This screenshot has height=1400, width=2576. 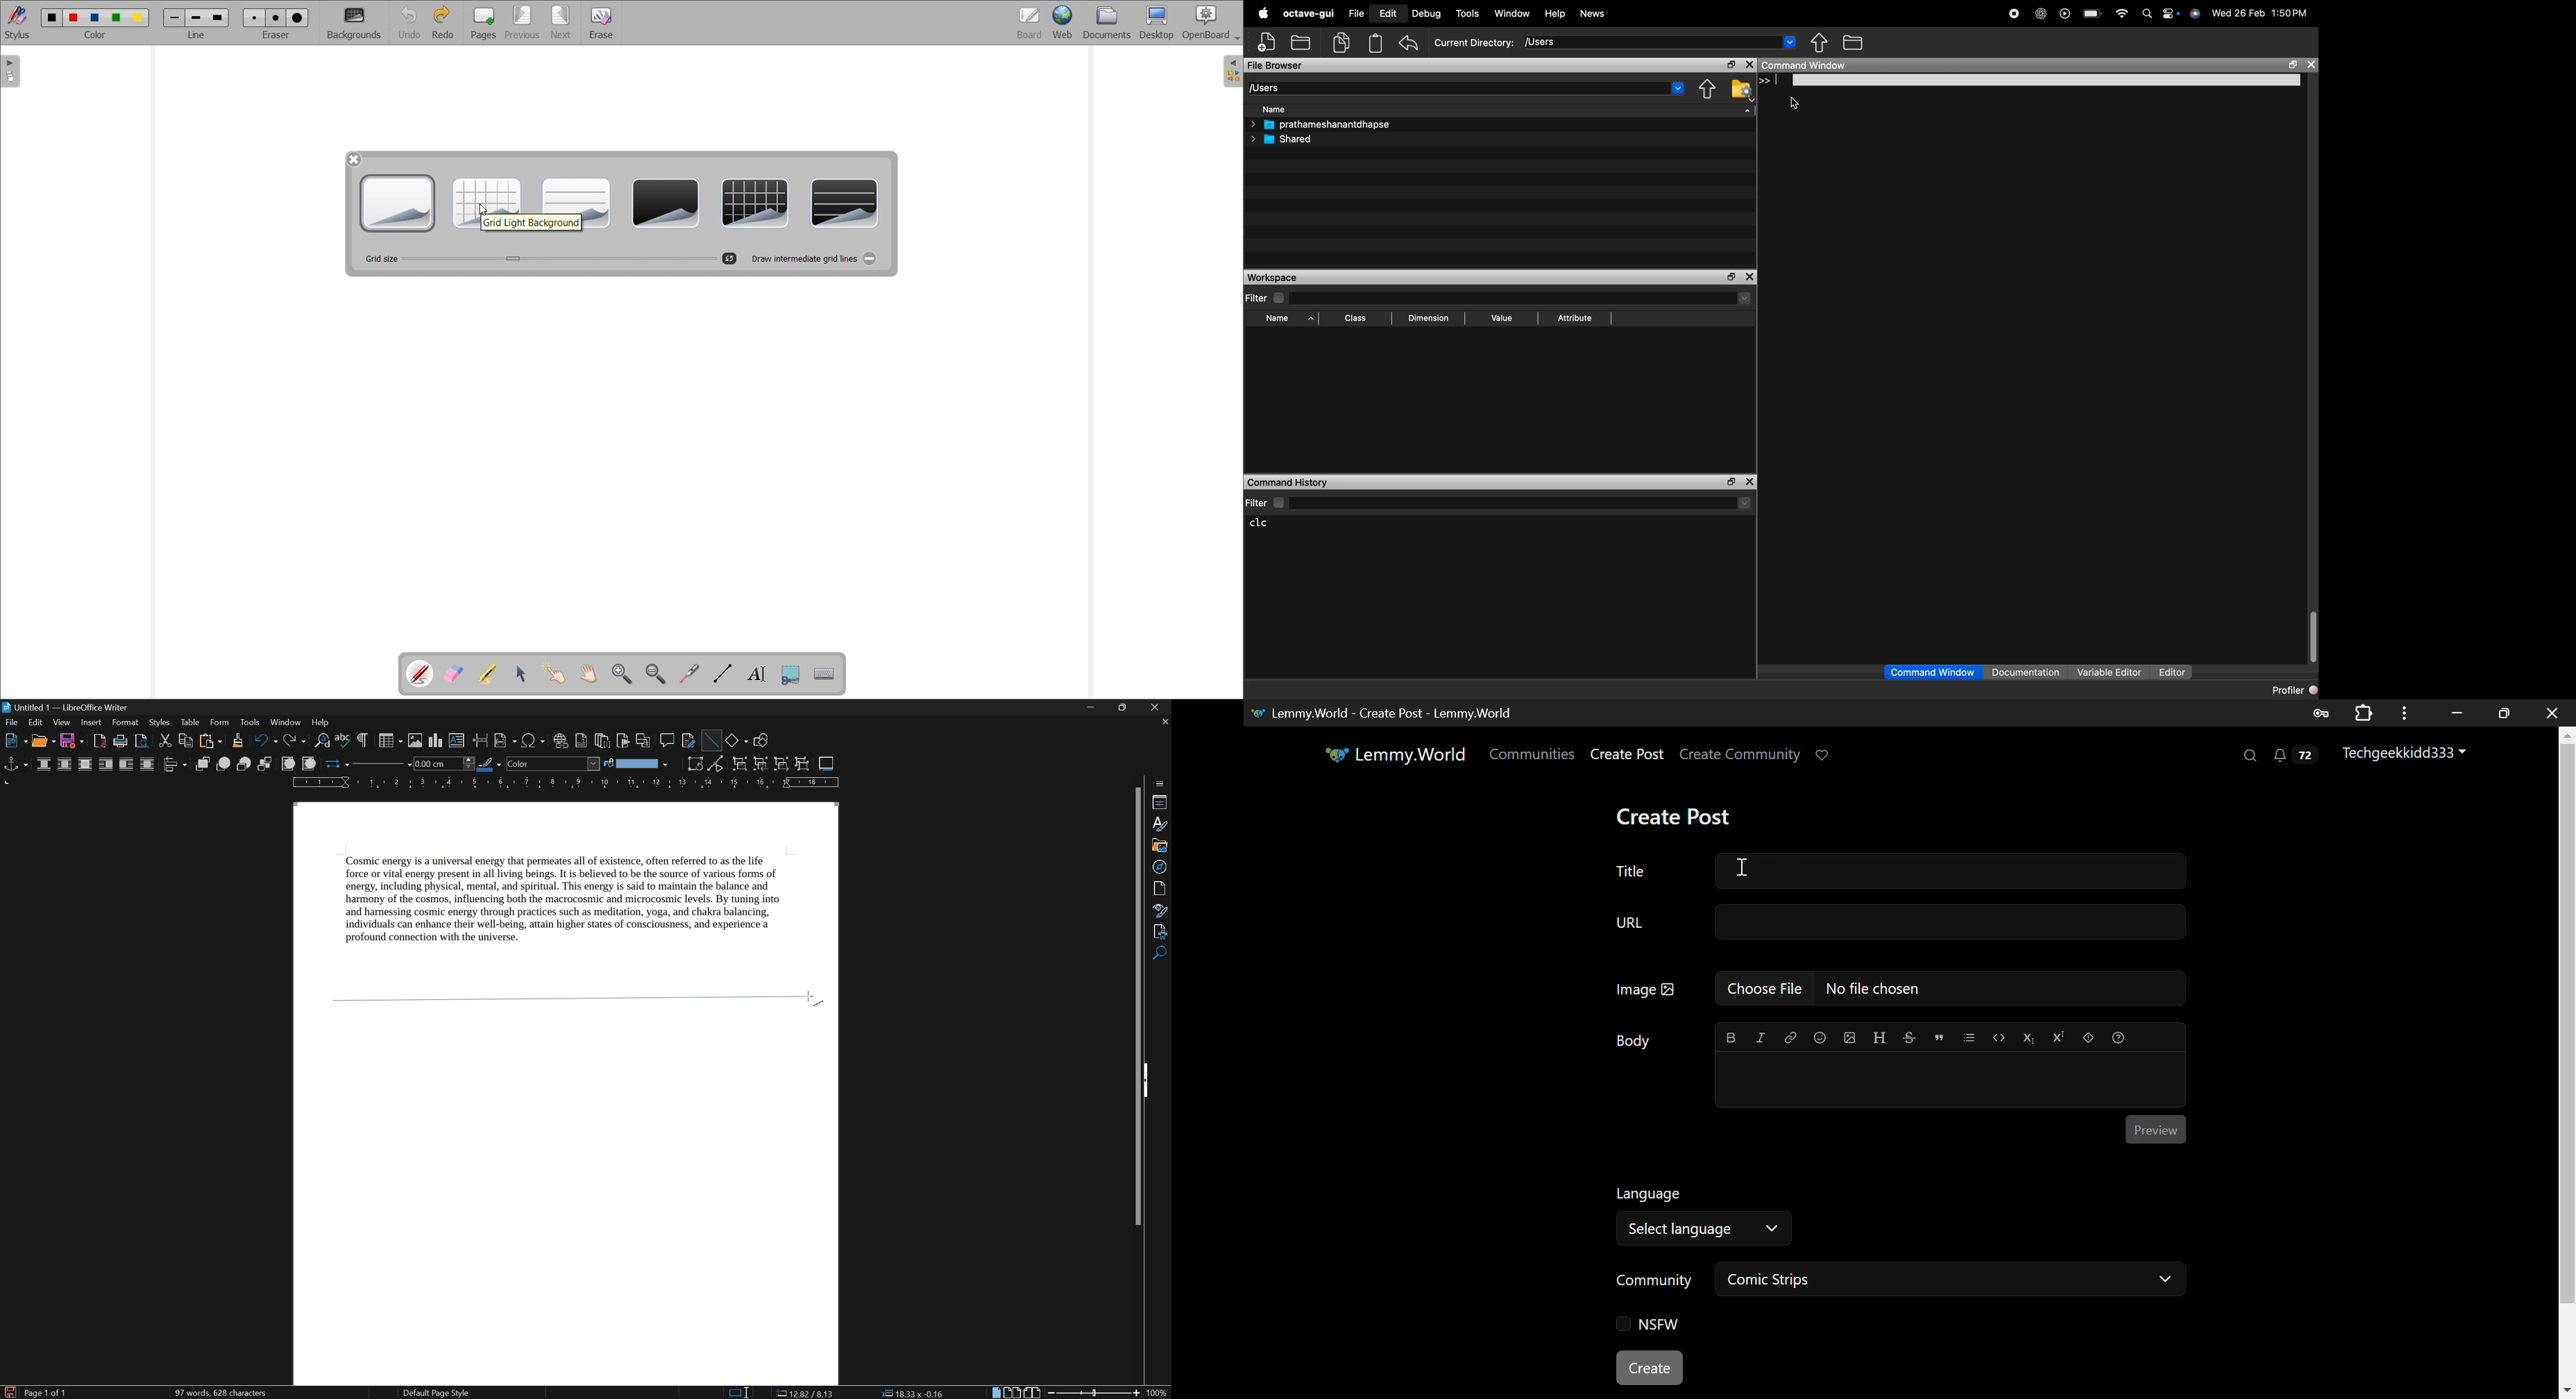 What do you see at coordinates (334, 764) in the screenshot?
I see `select start and end arrowheads lines` at bounding box center [334, 764].